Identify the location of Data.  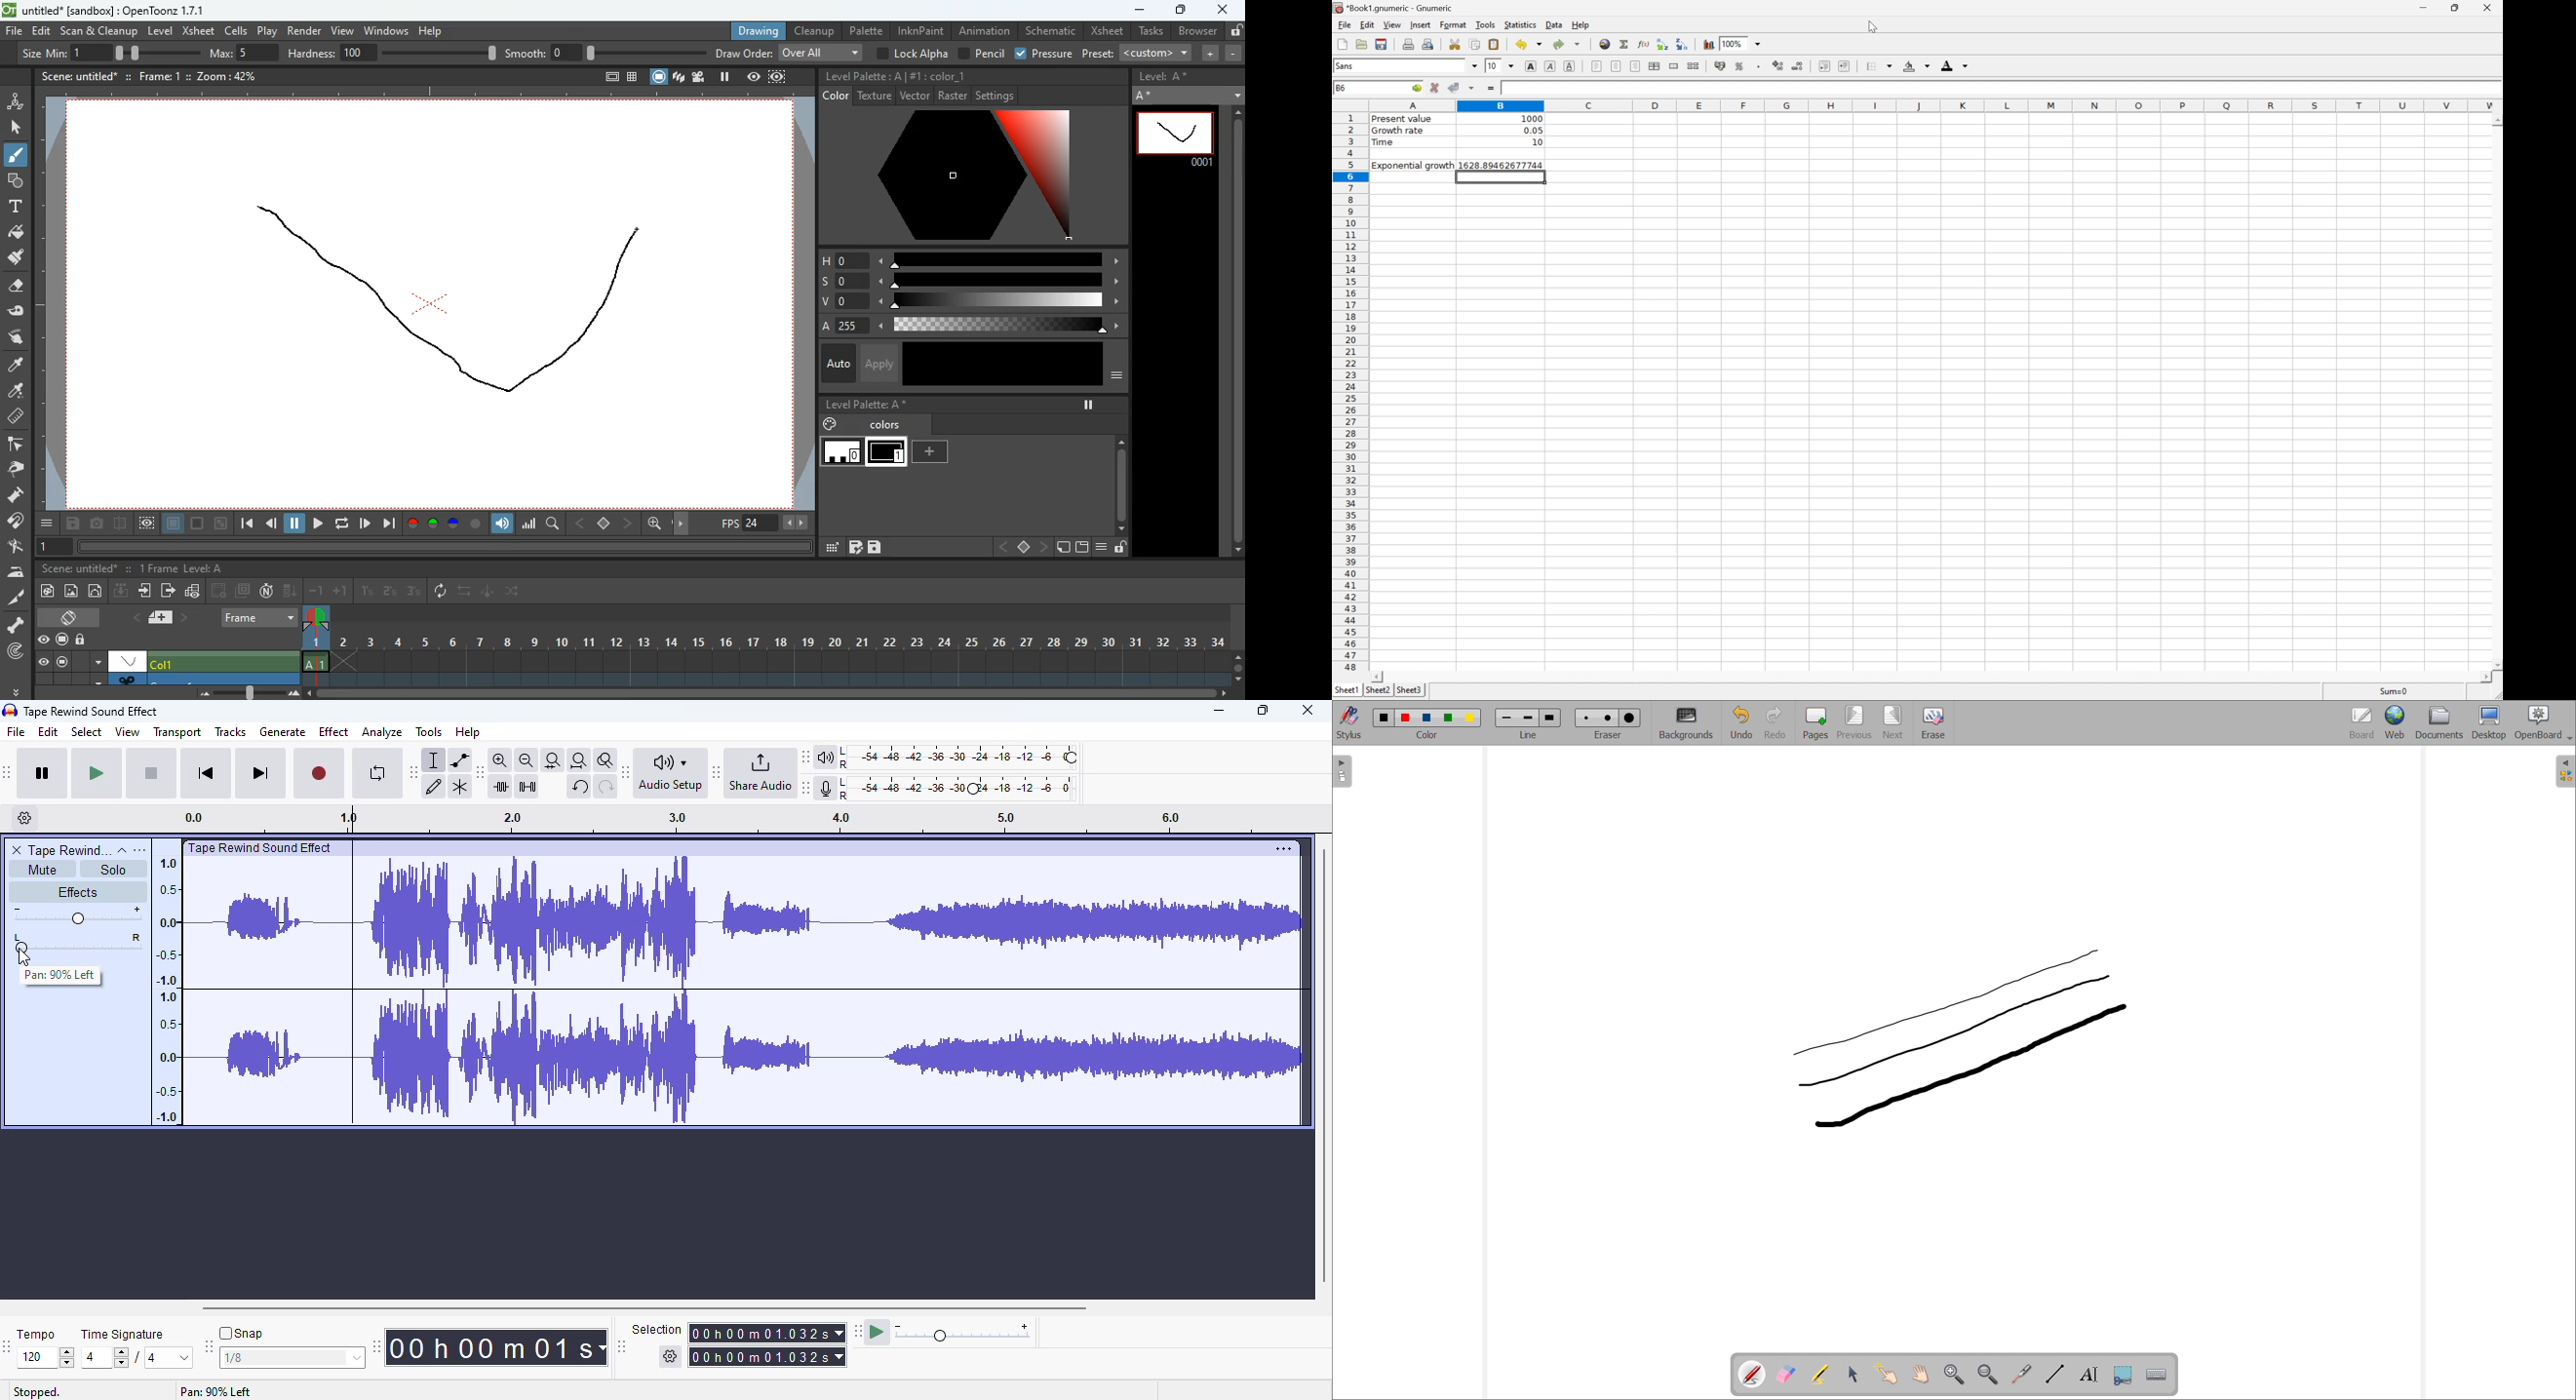
(1554, 26).